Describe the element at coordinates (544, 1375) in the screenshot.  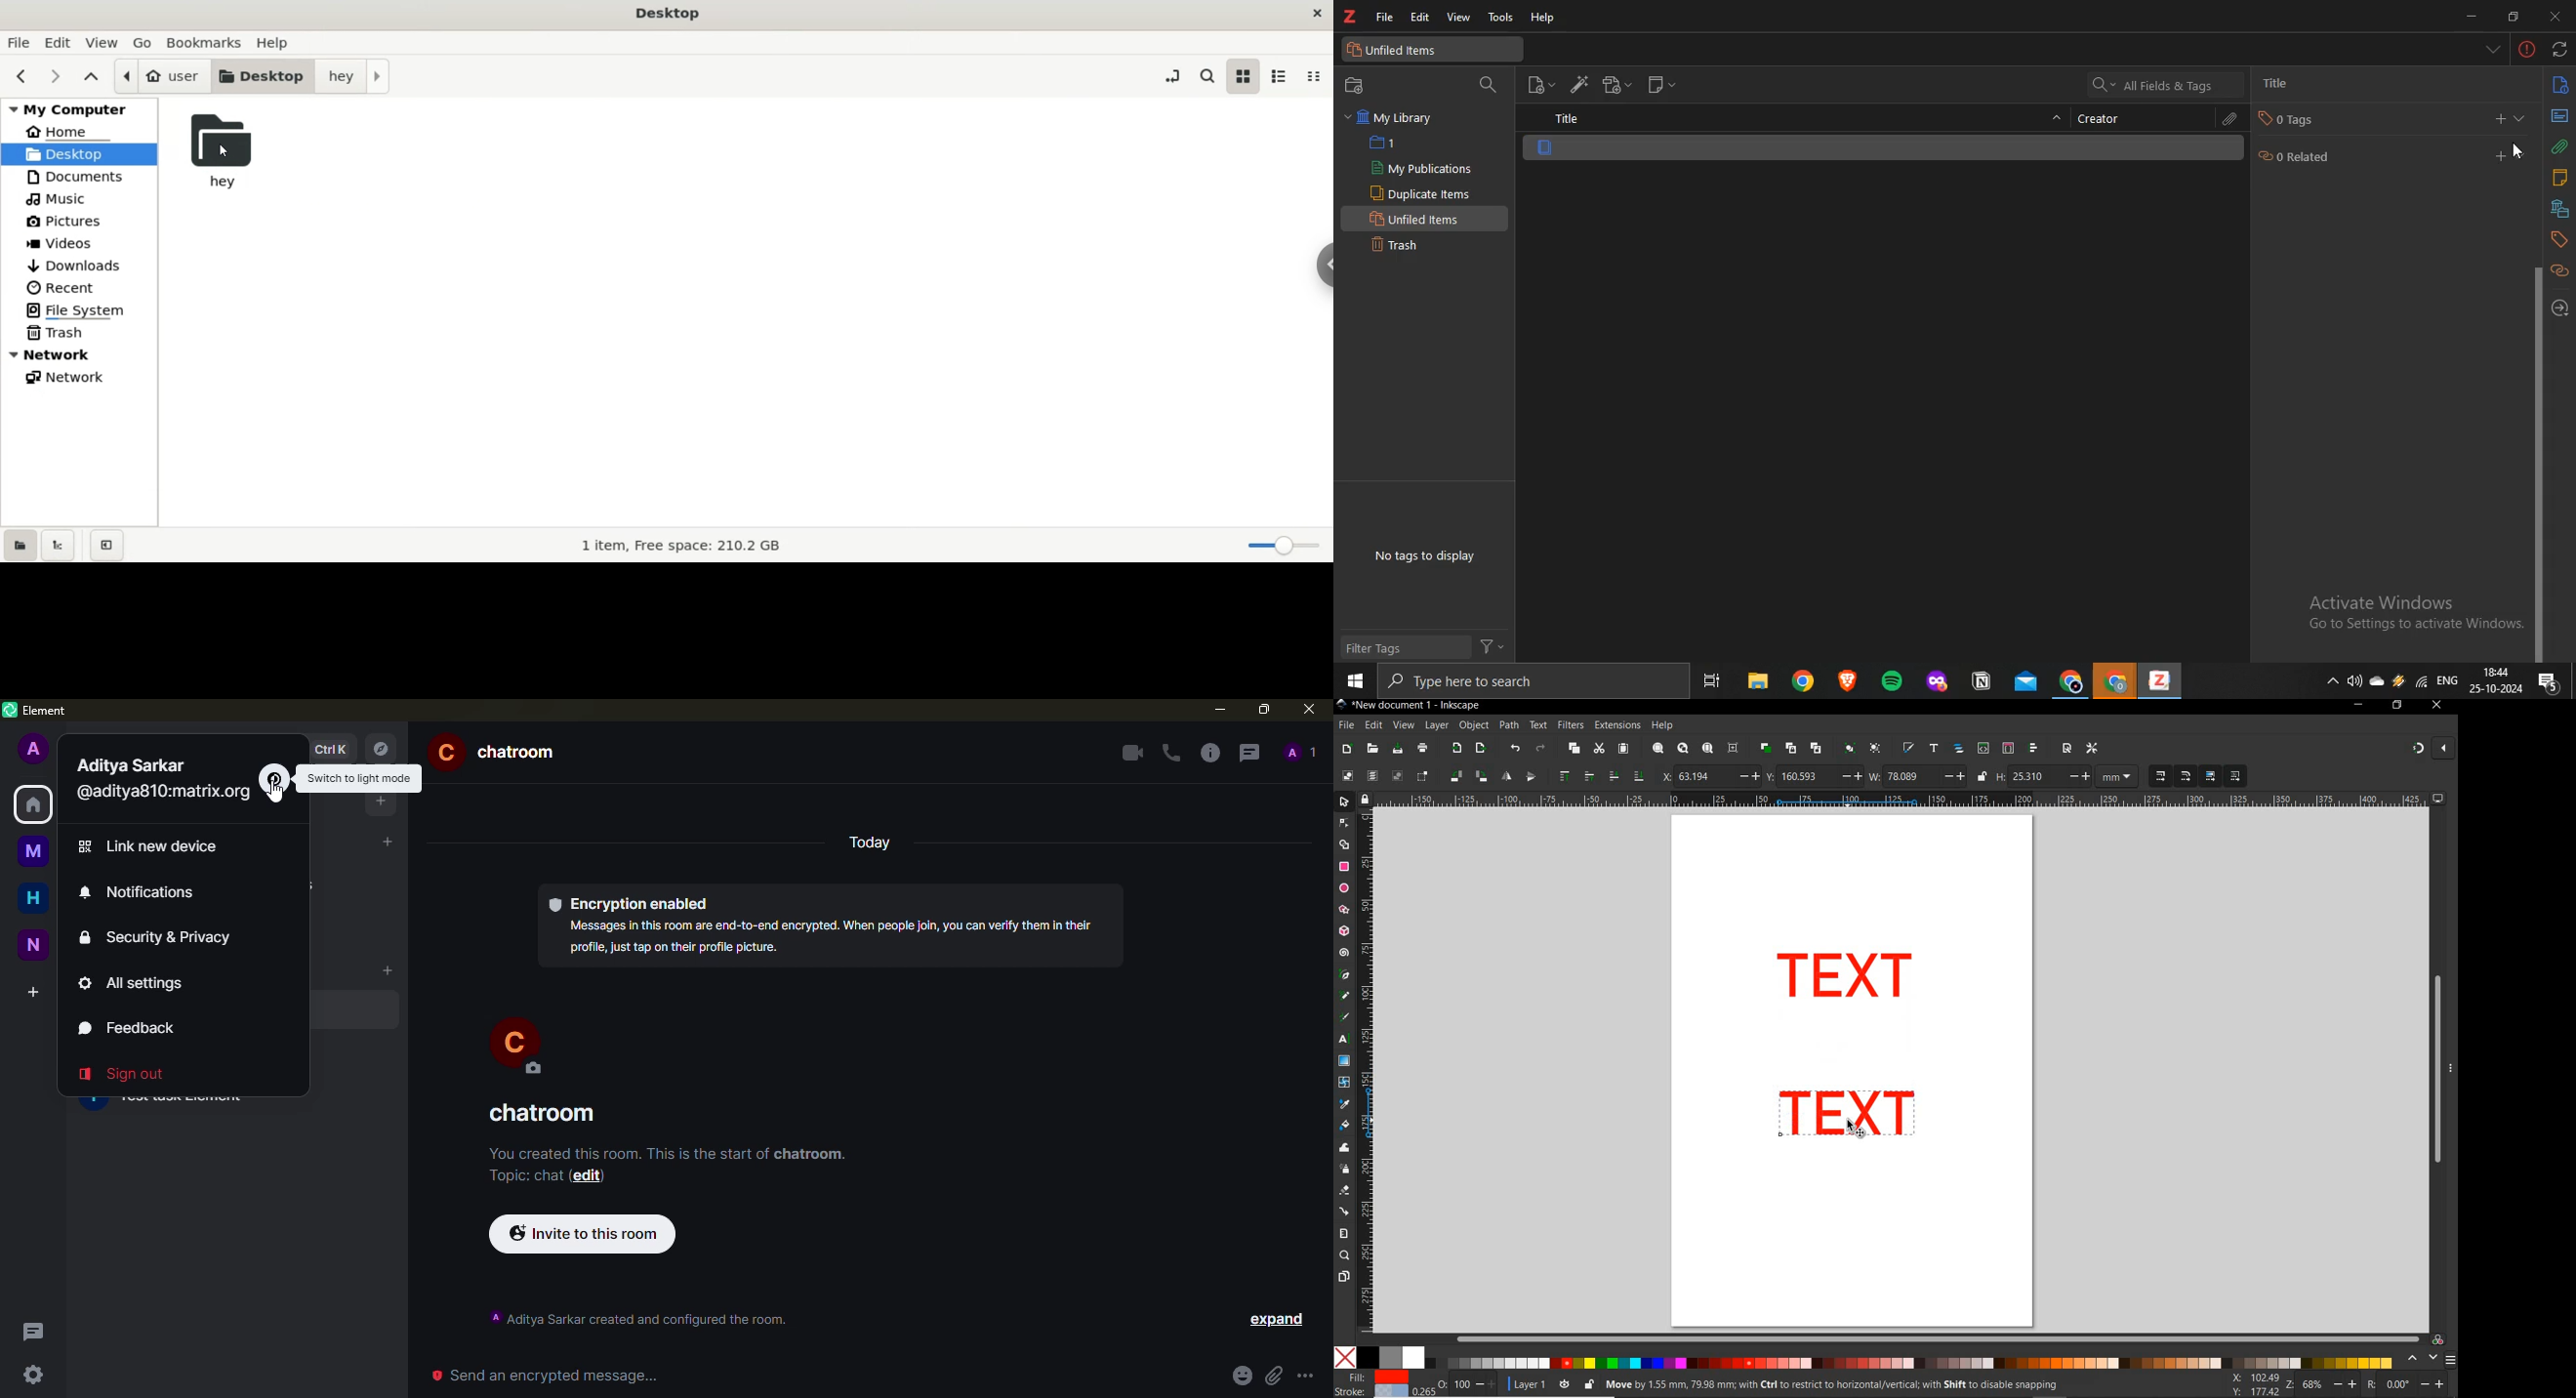
I see `send encrypted message` at that location.